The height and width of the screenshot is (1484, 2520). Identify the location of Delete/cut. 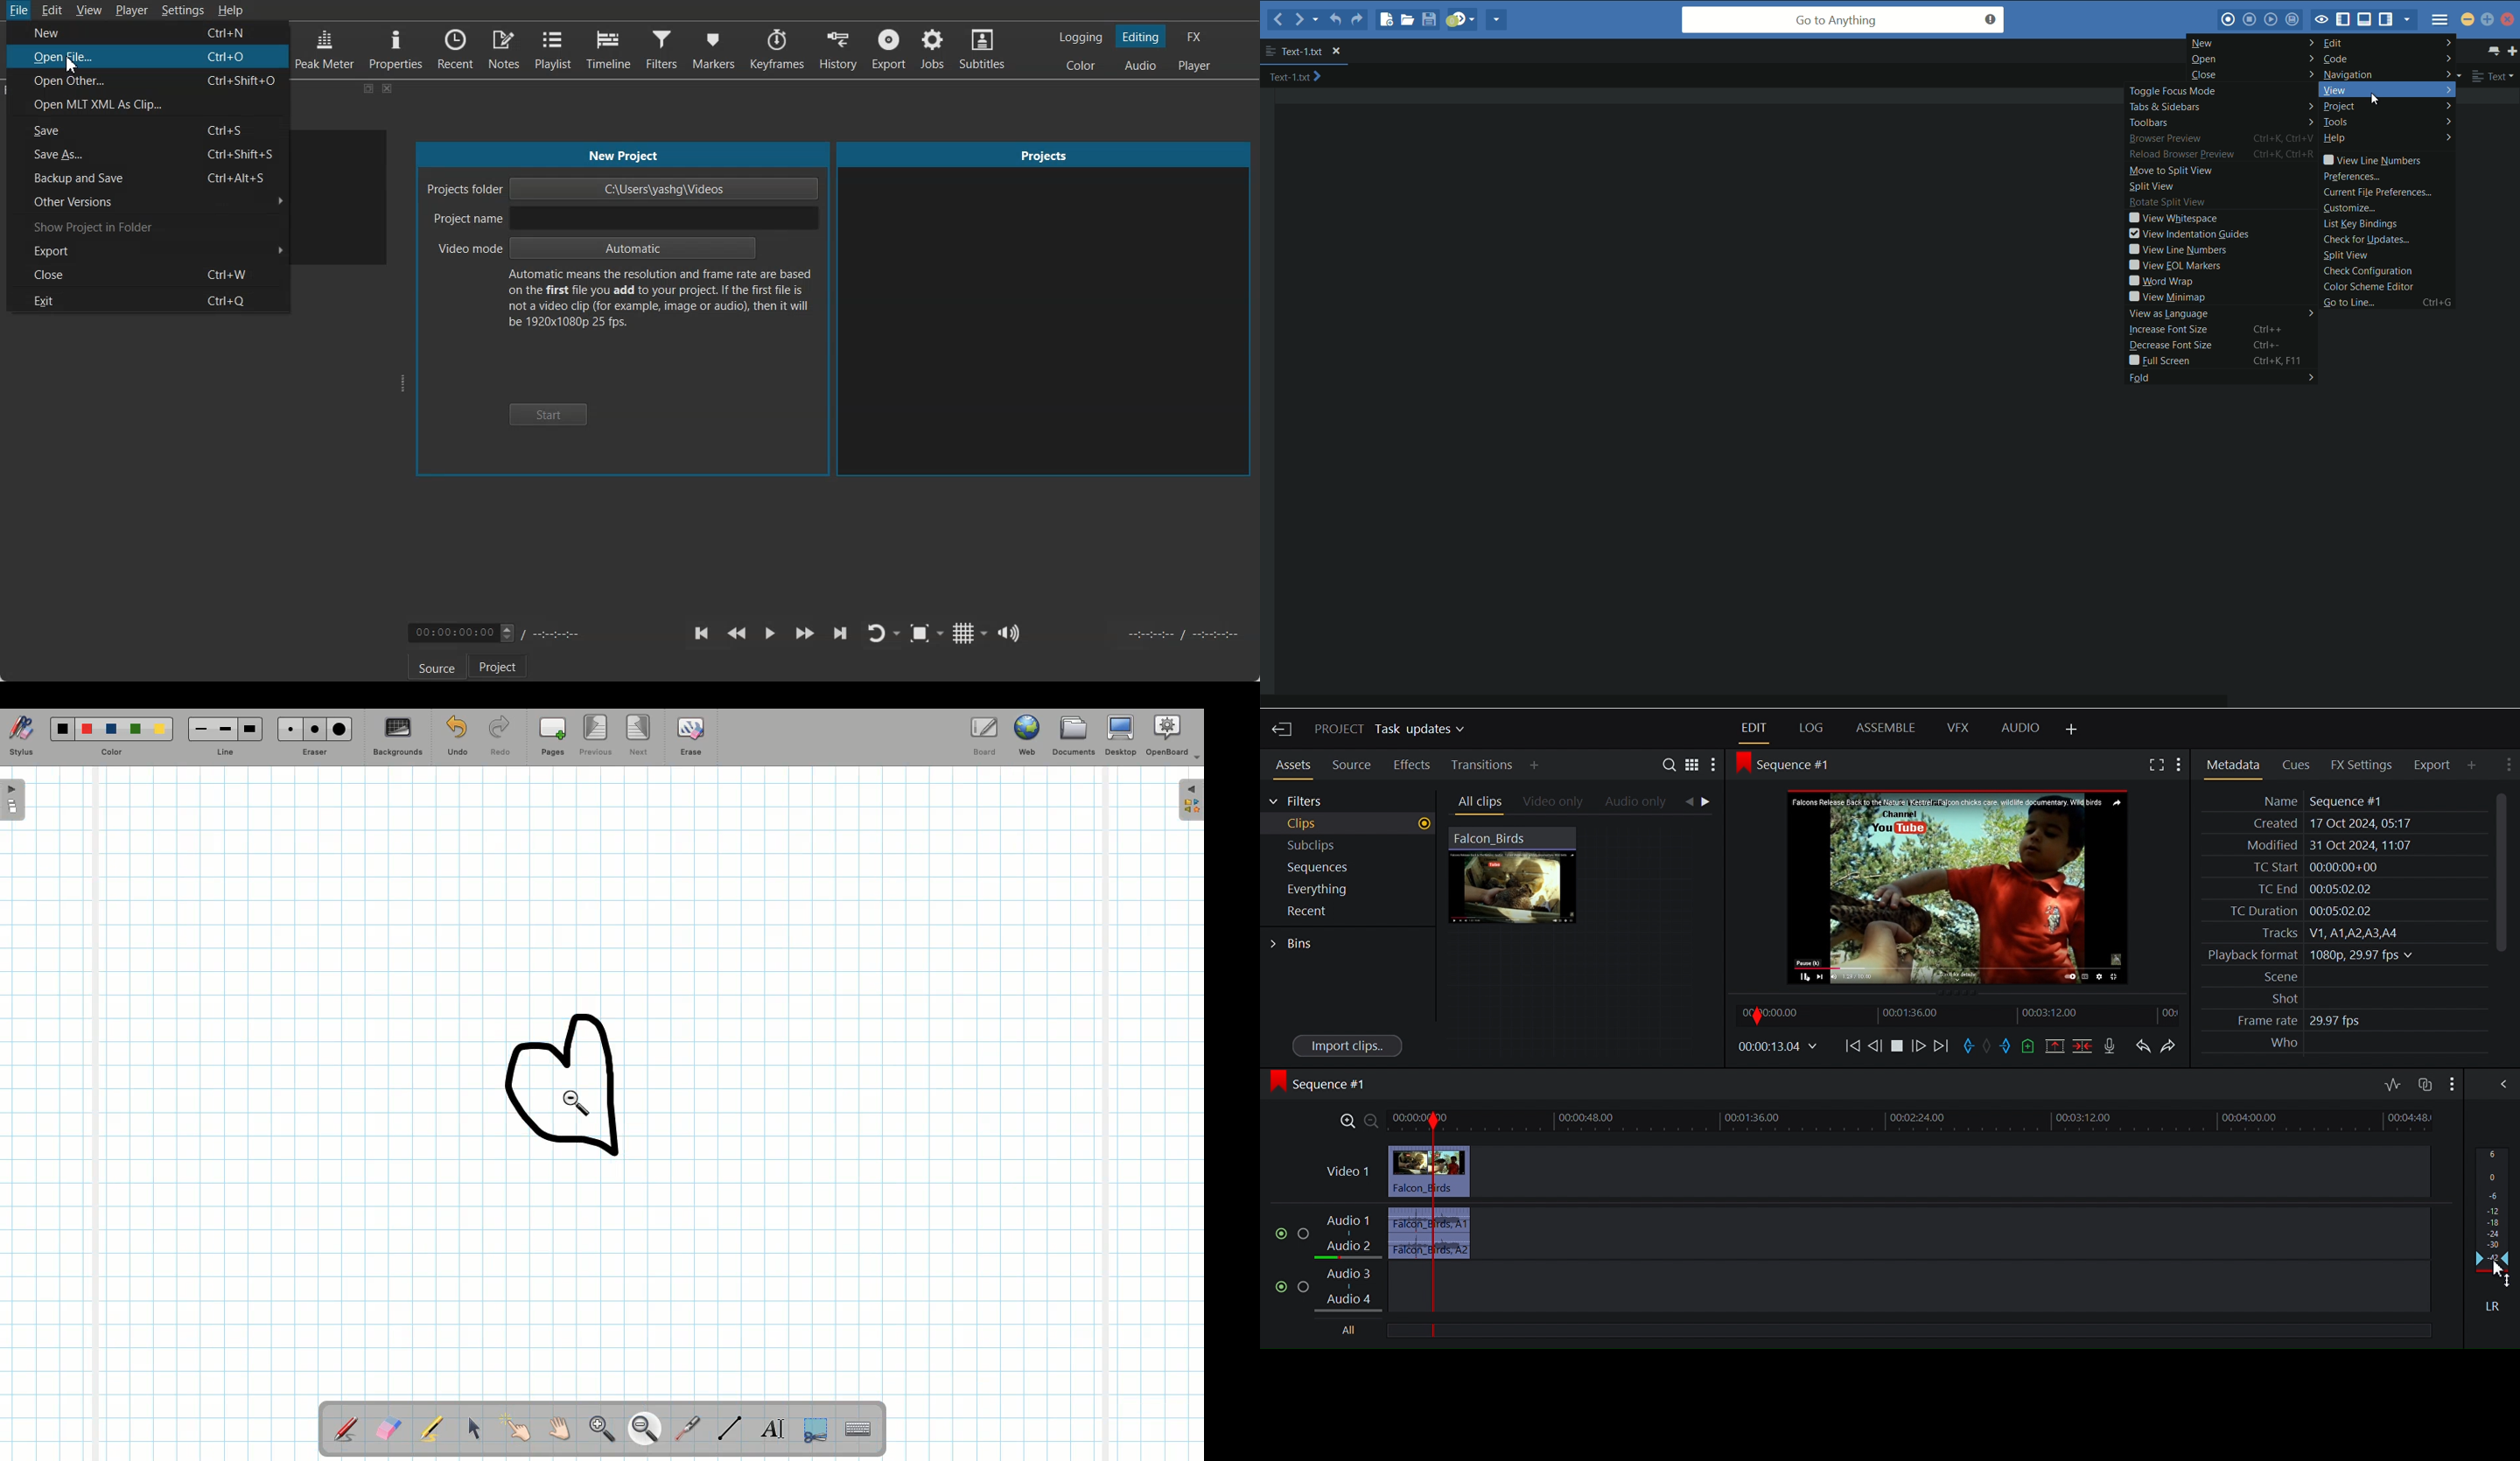
(2083, 1046).